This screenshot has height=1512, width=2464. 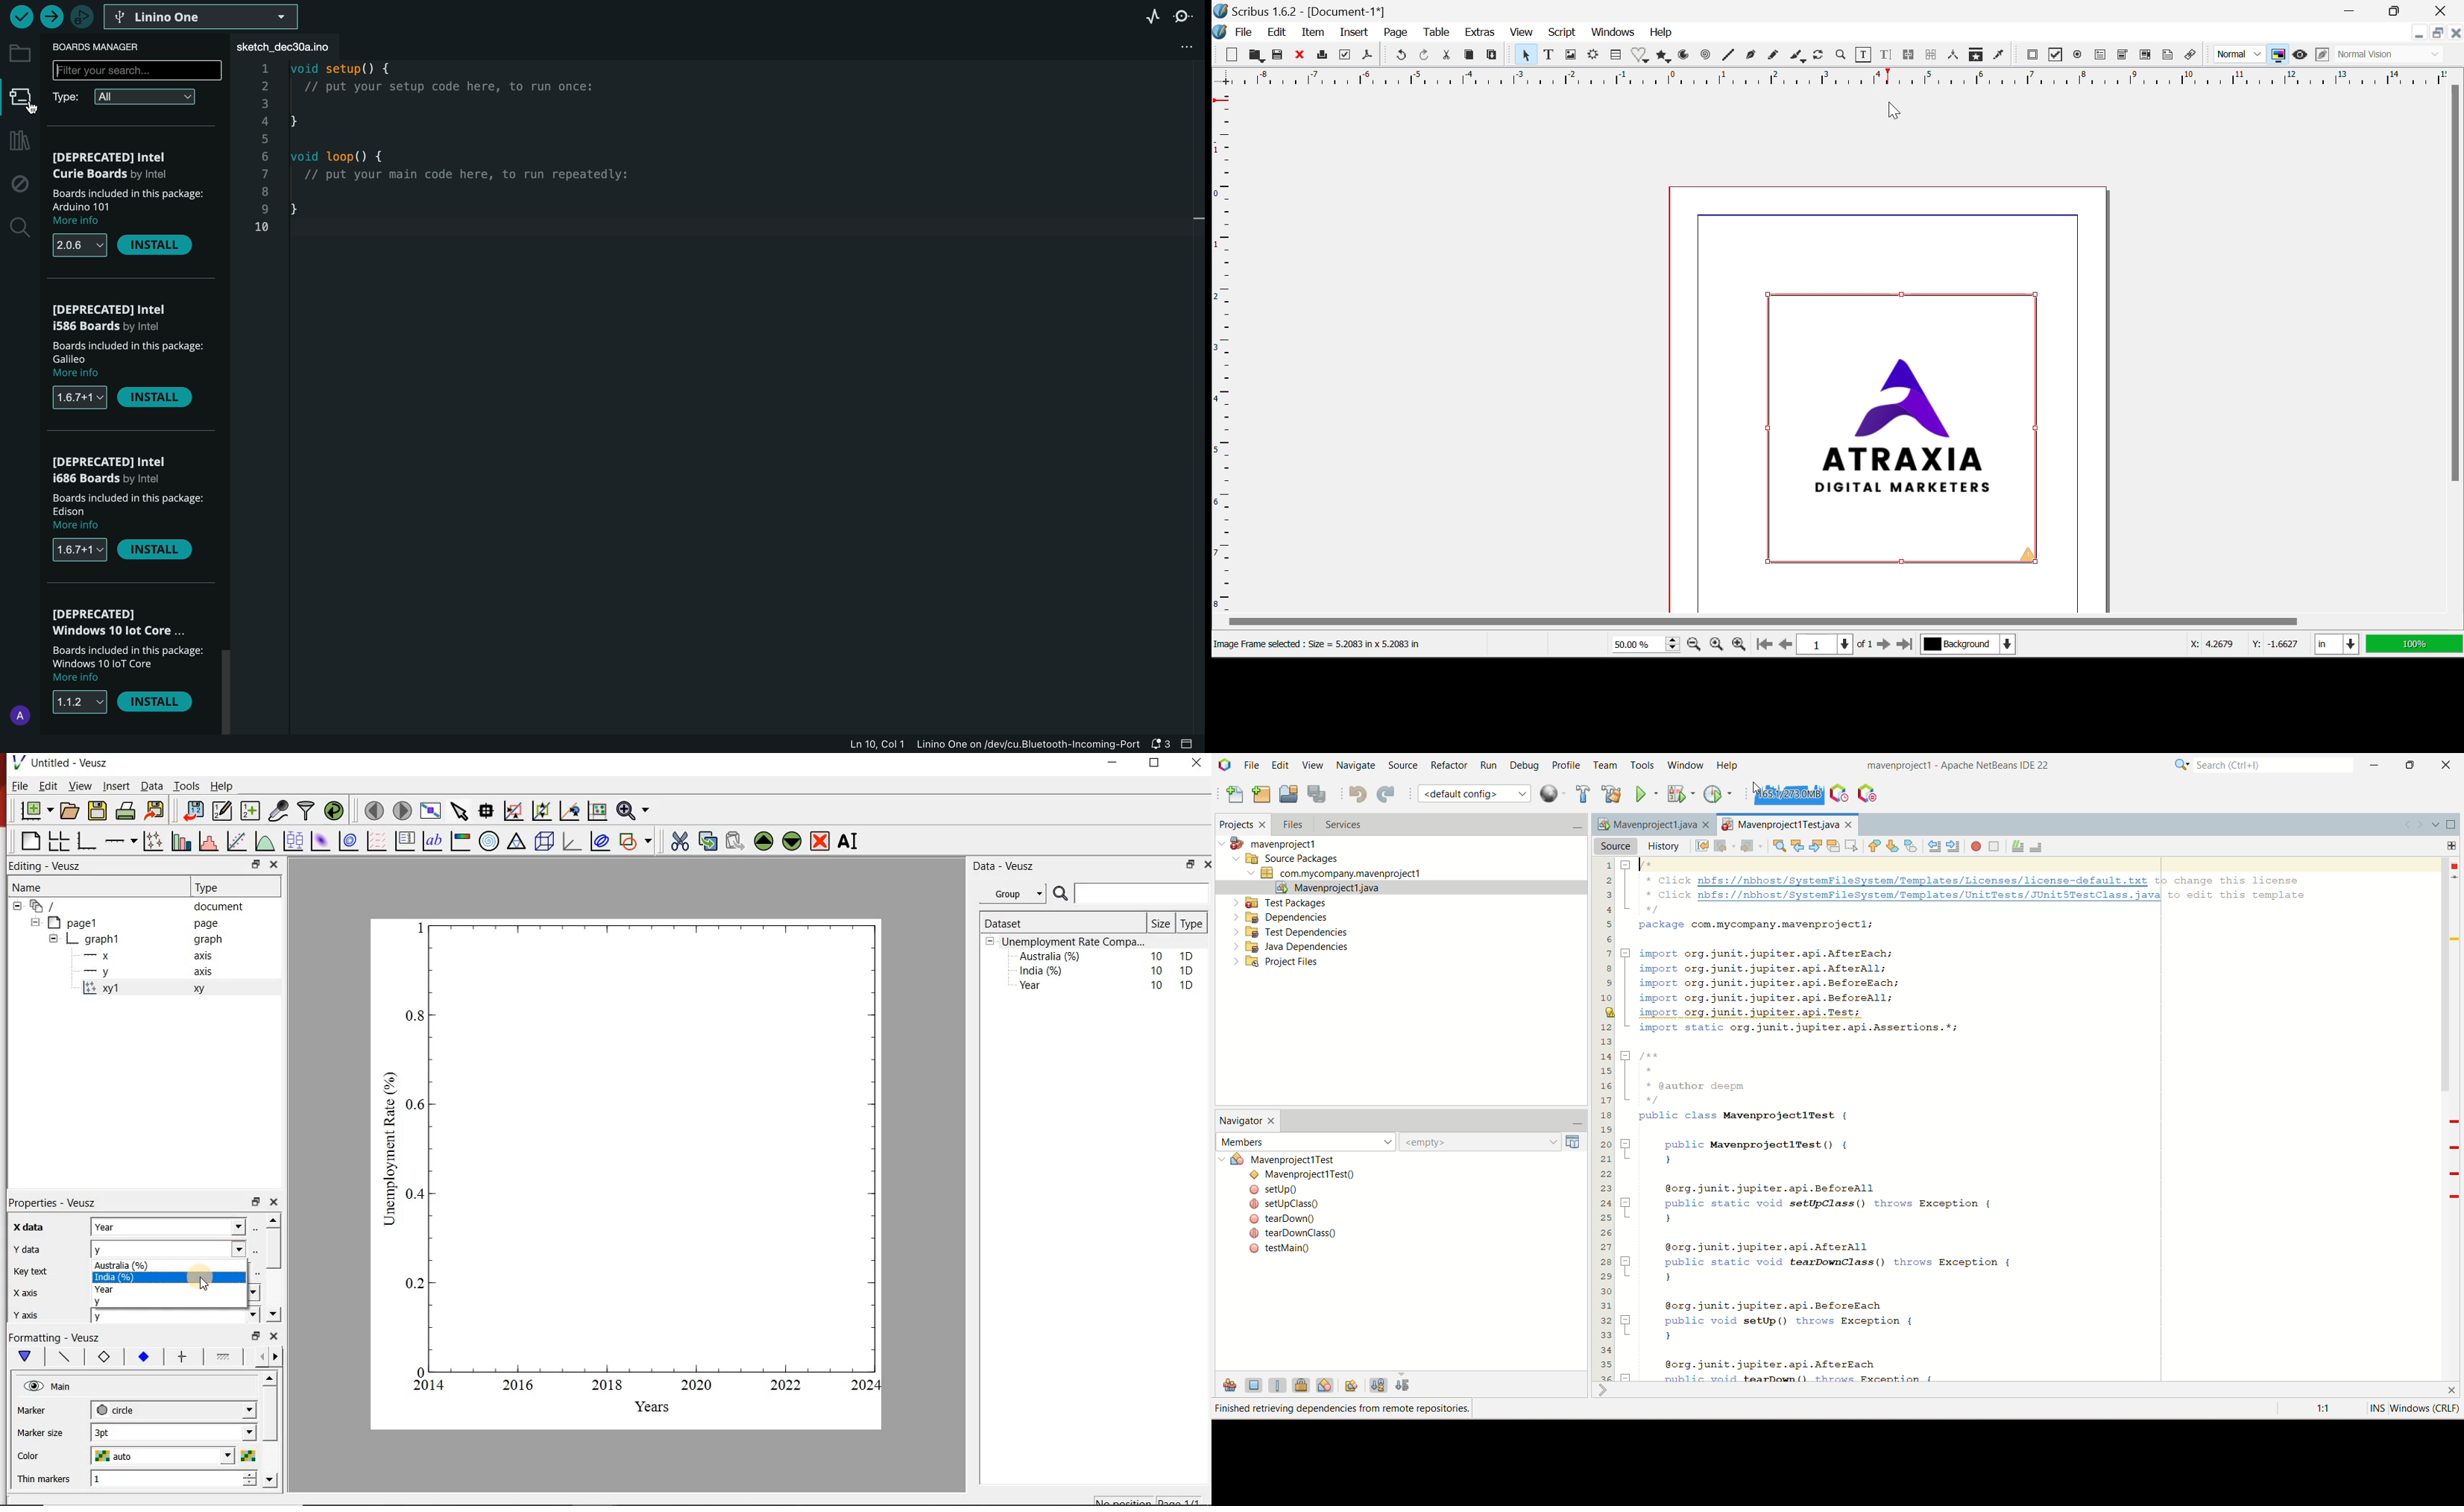 I want to click on edit, so click(x=1280, y=765).